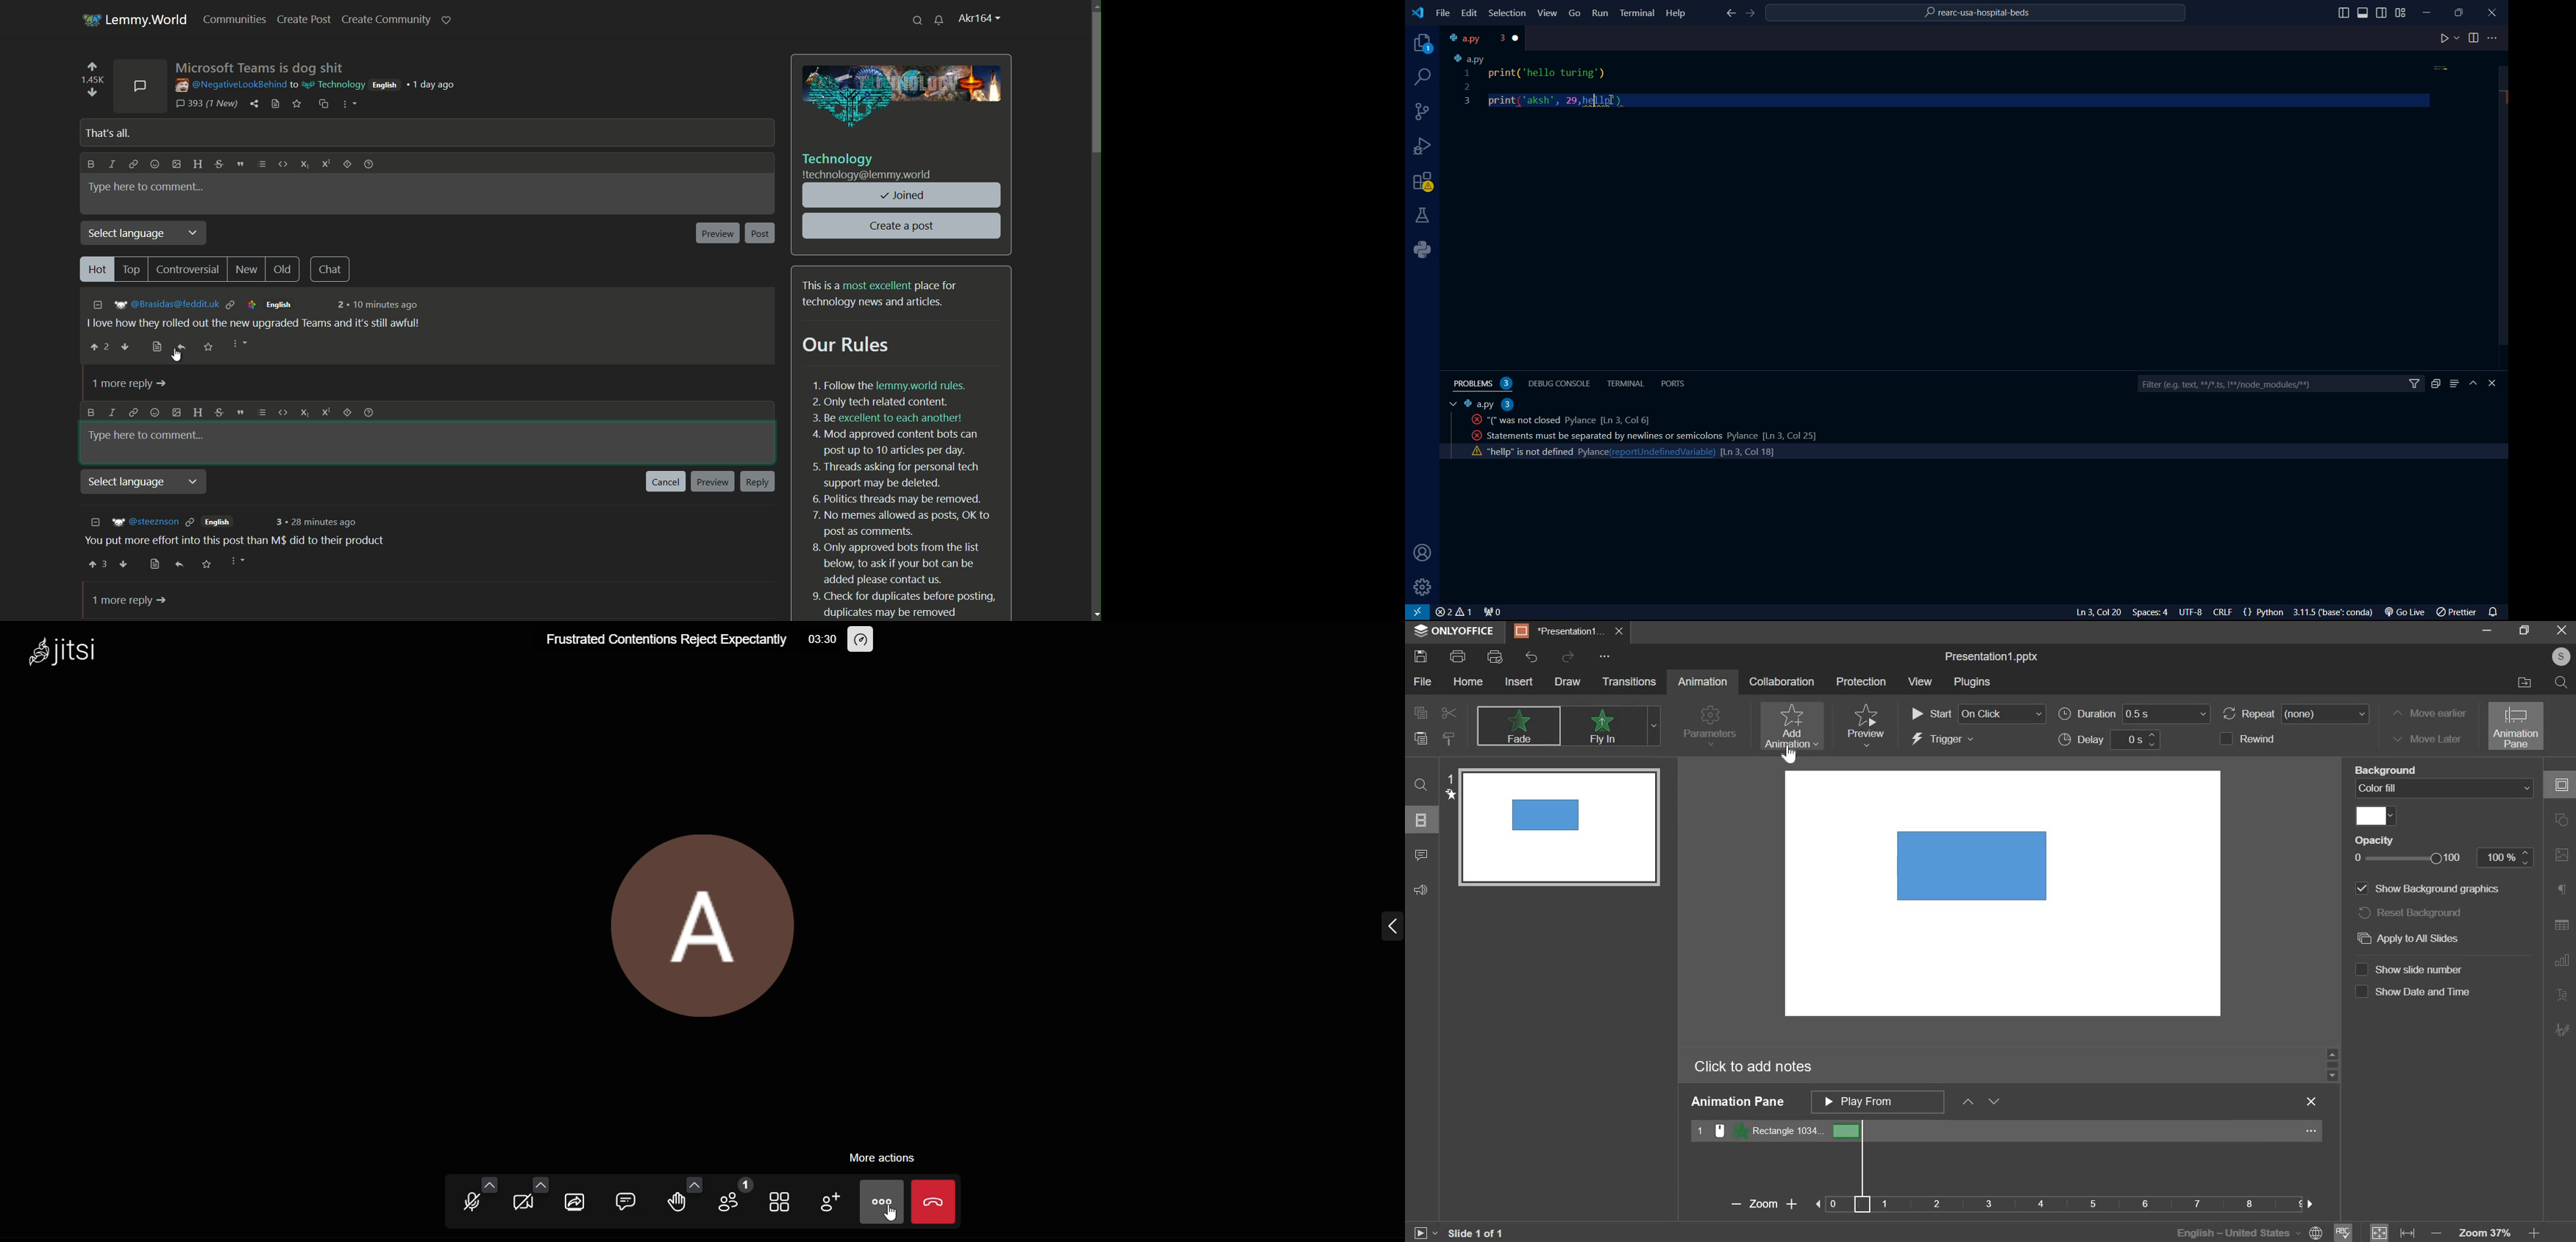  Describe the element at coordinates (91, 92) in the screenshot. I see `downvote` at that location.